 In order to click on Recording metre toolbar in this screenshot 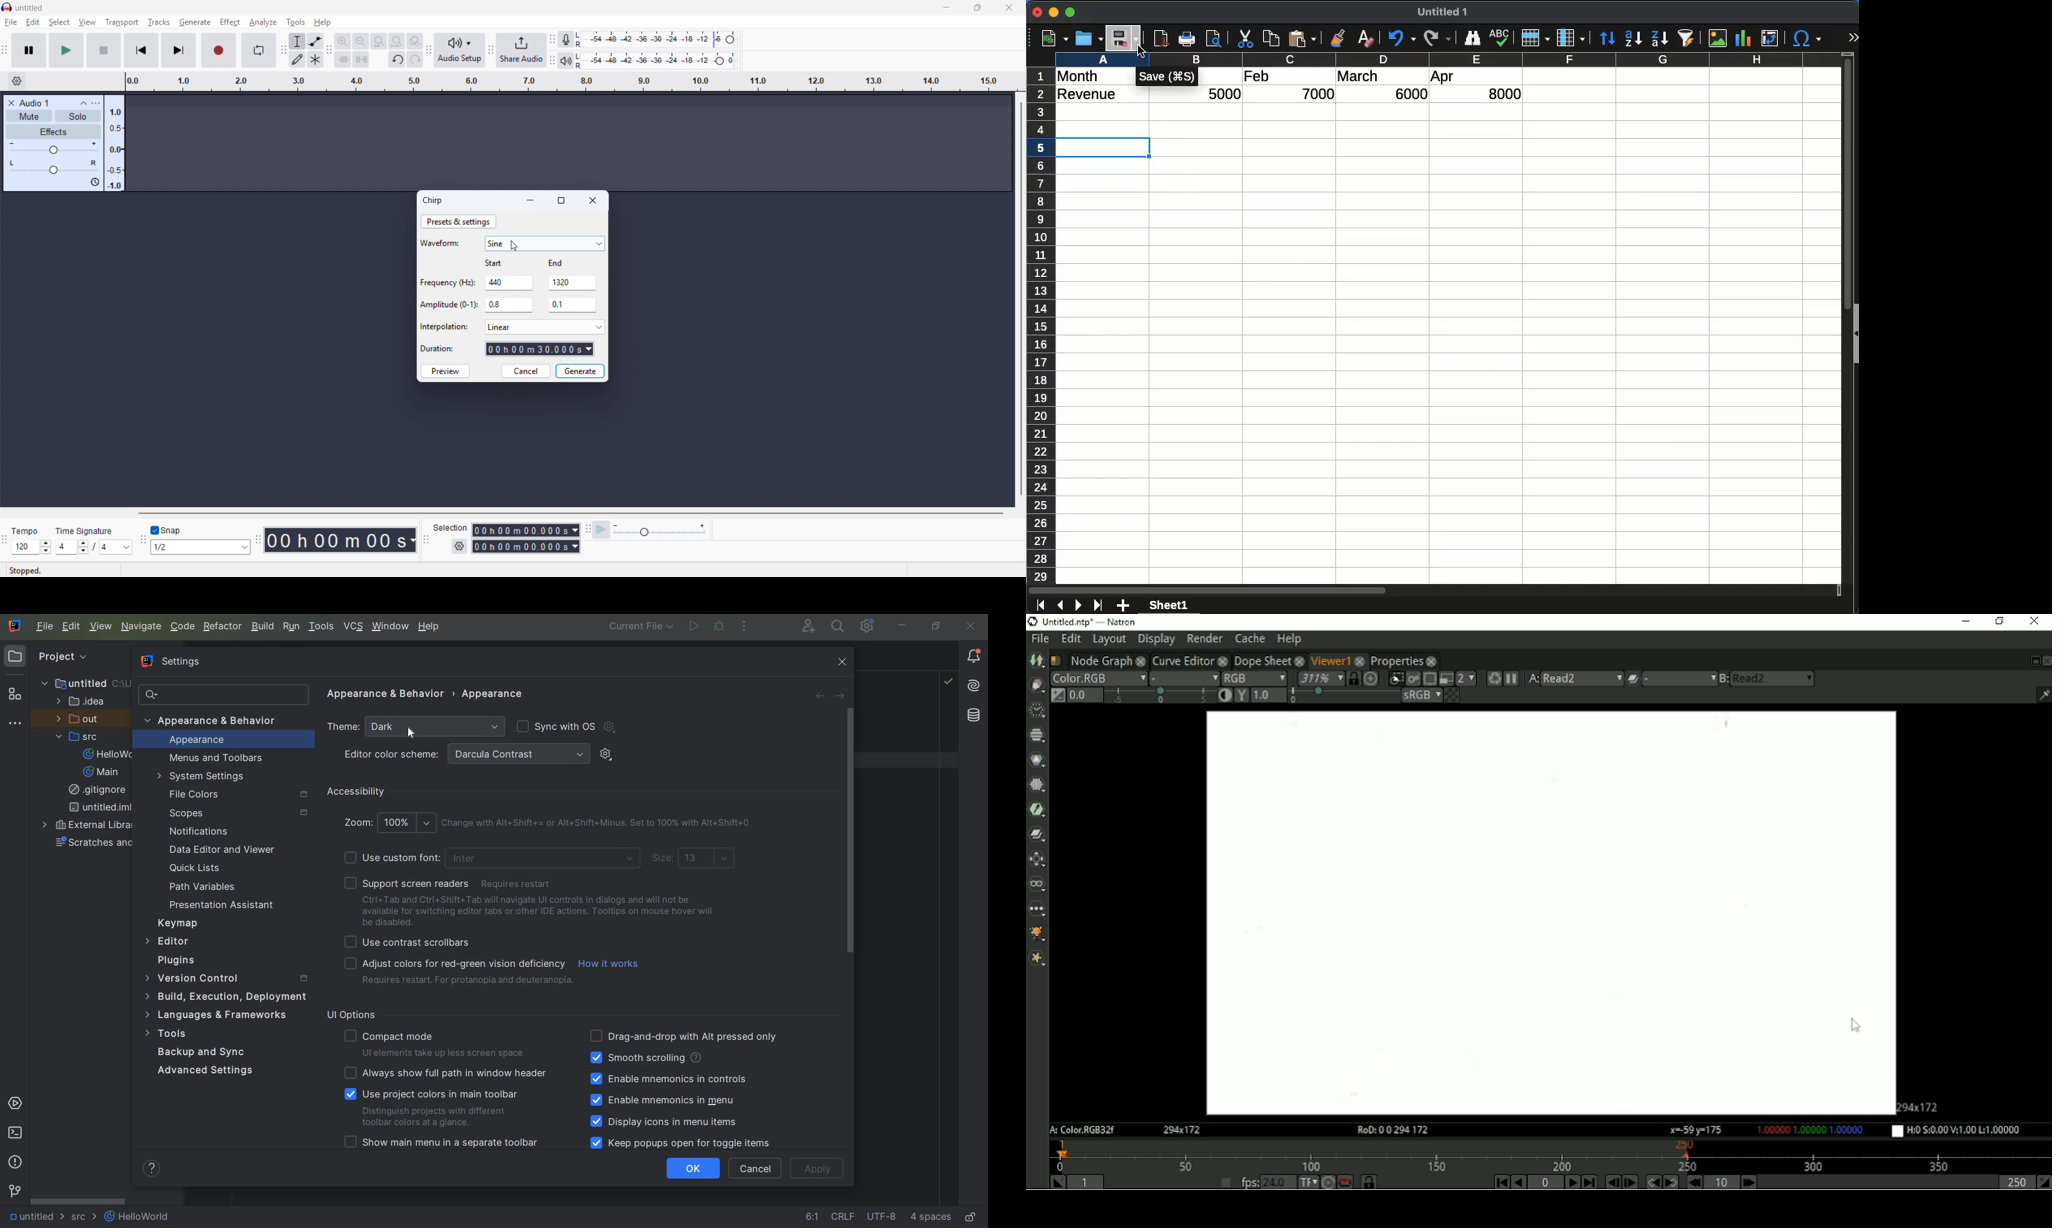, I will do `click(552, 39)`.